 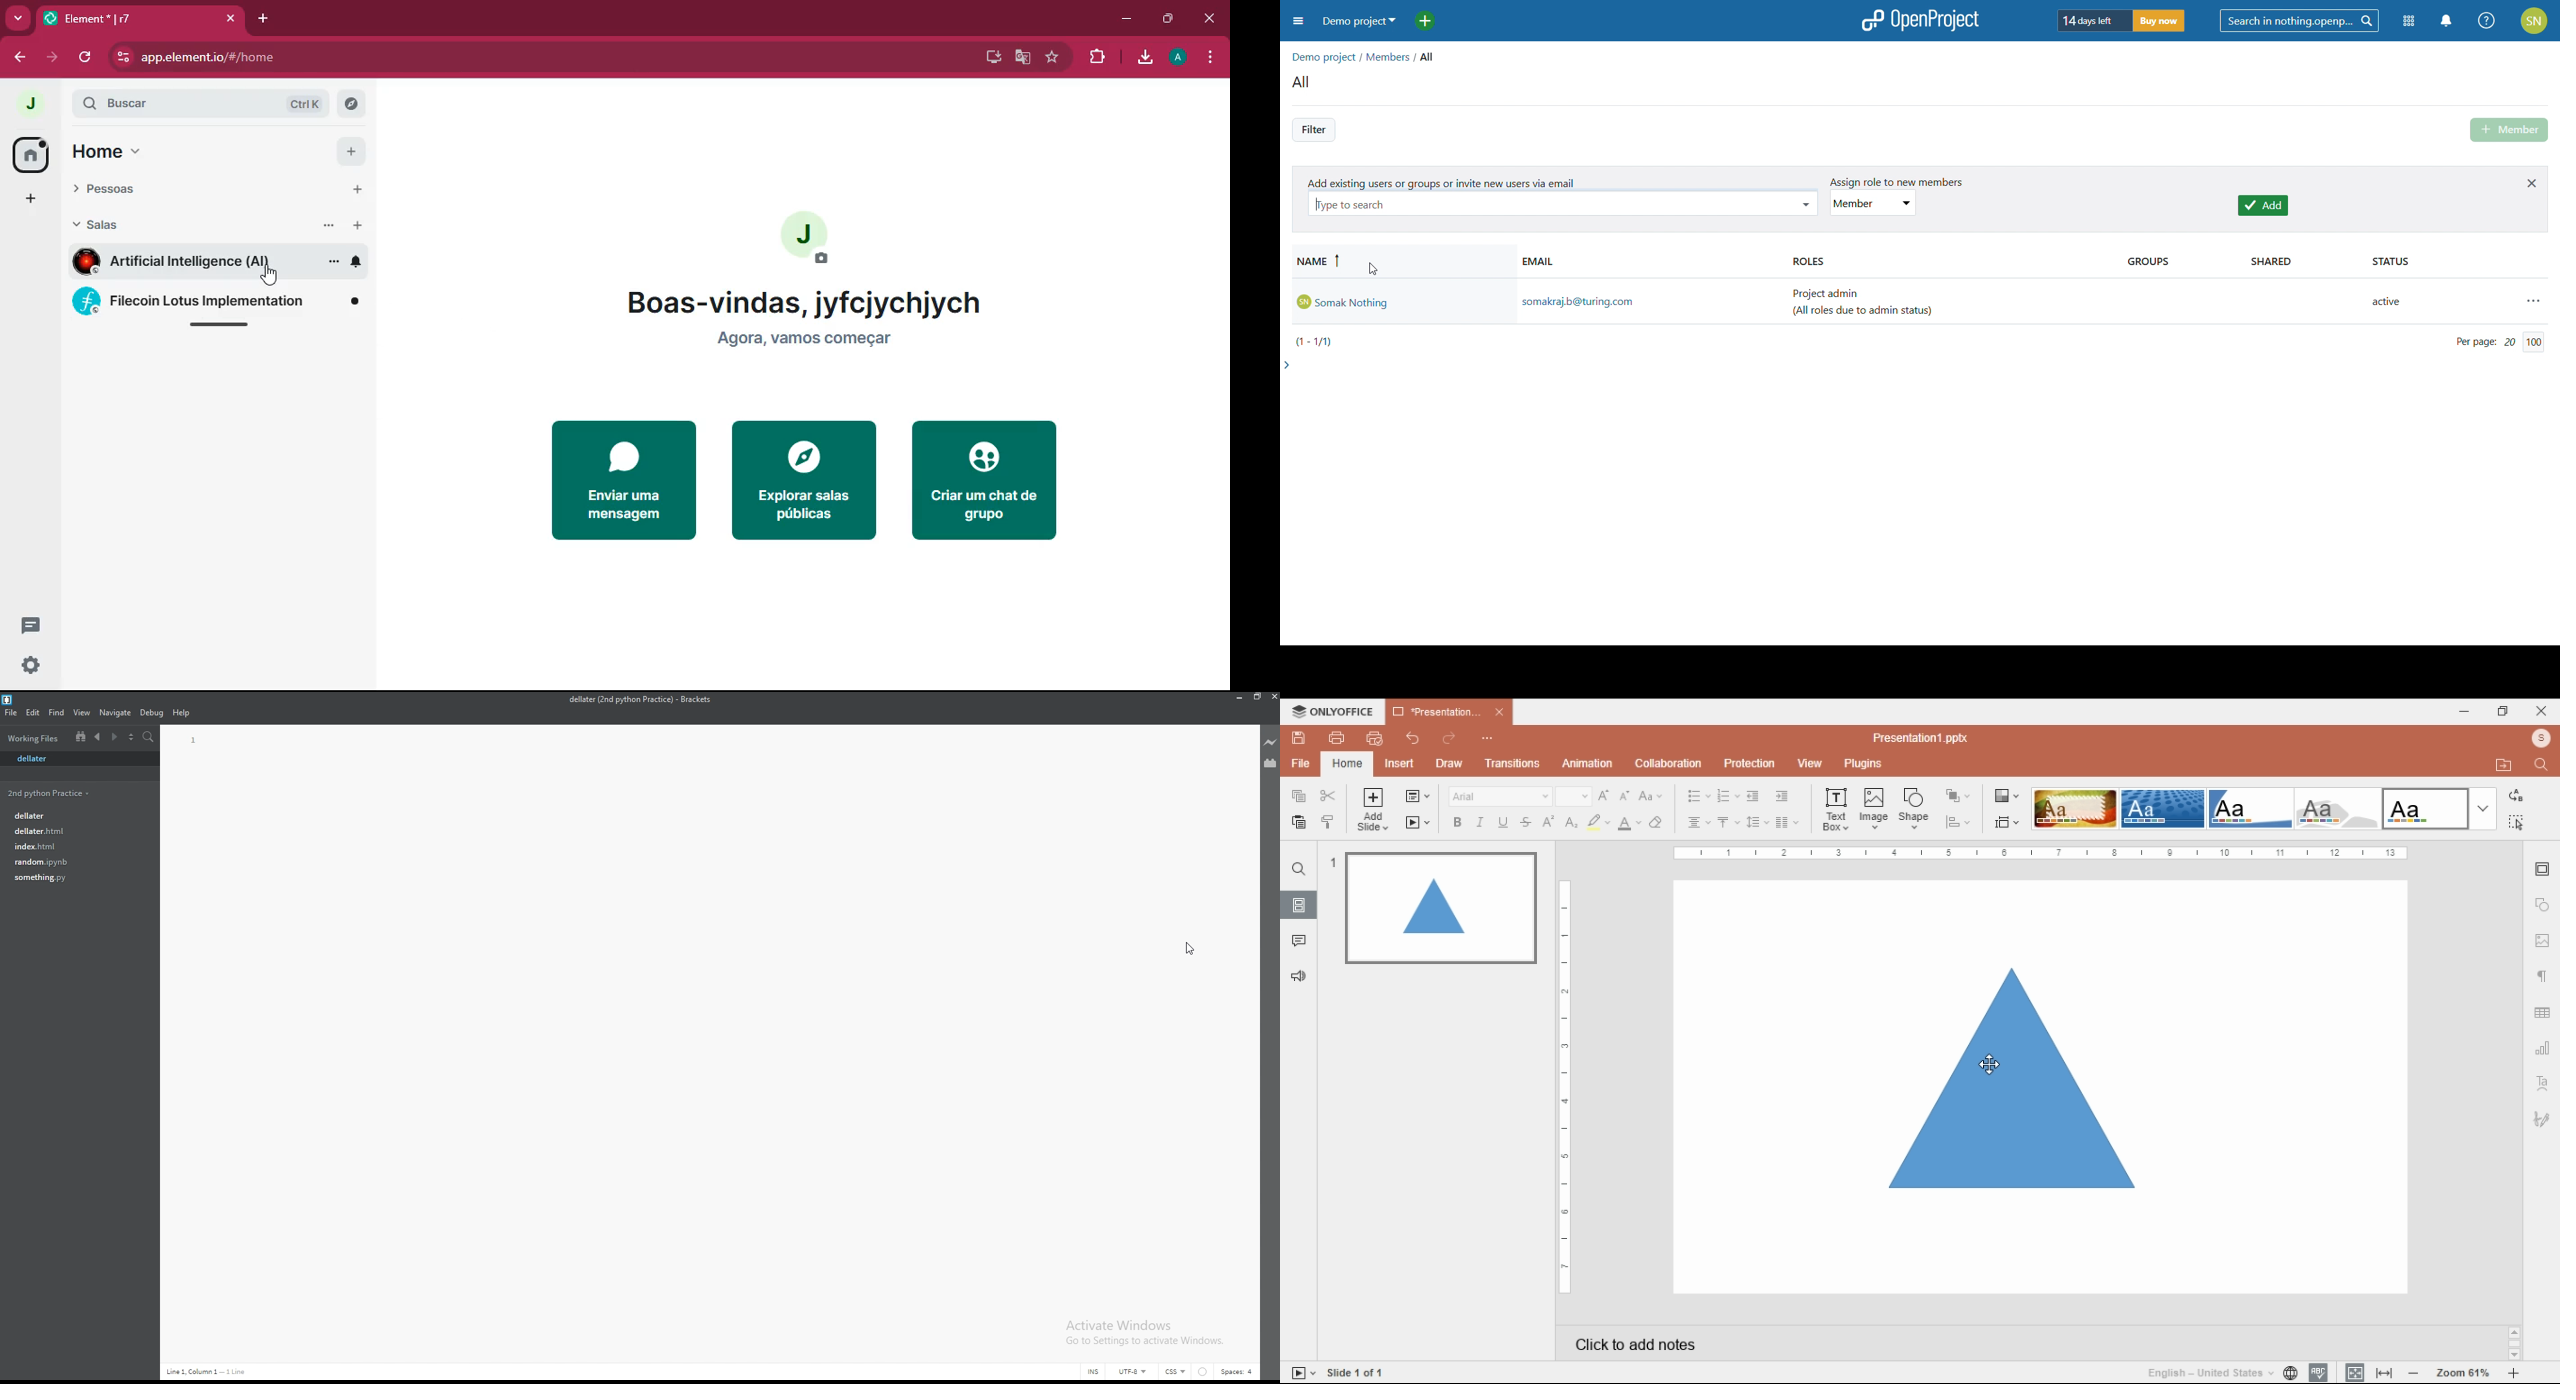 I want to click on split view, so click(x=131, y=737).